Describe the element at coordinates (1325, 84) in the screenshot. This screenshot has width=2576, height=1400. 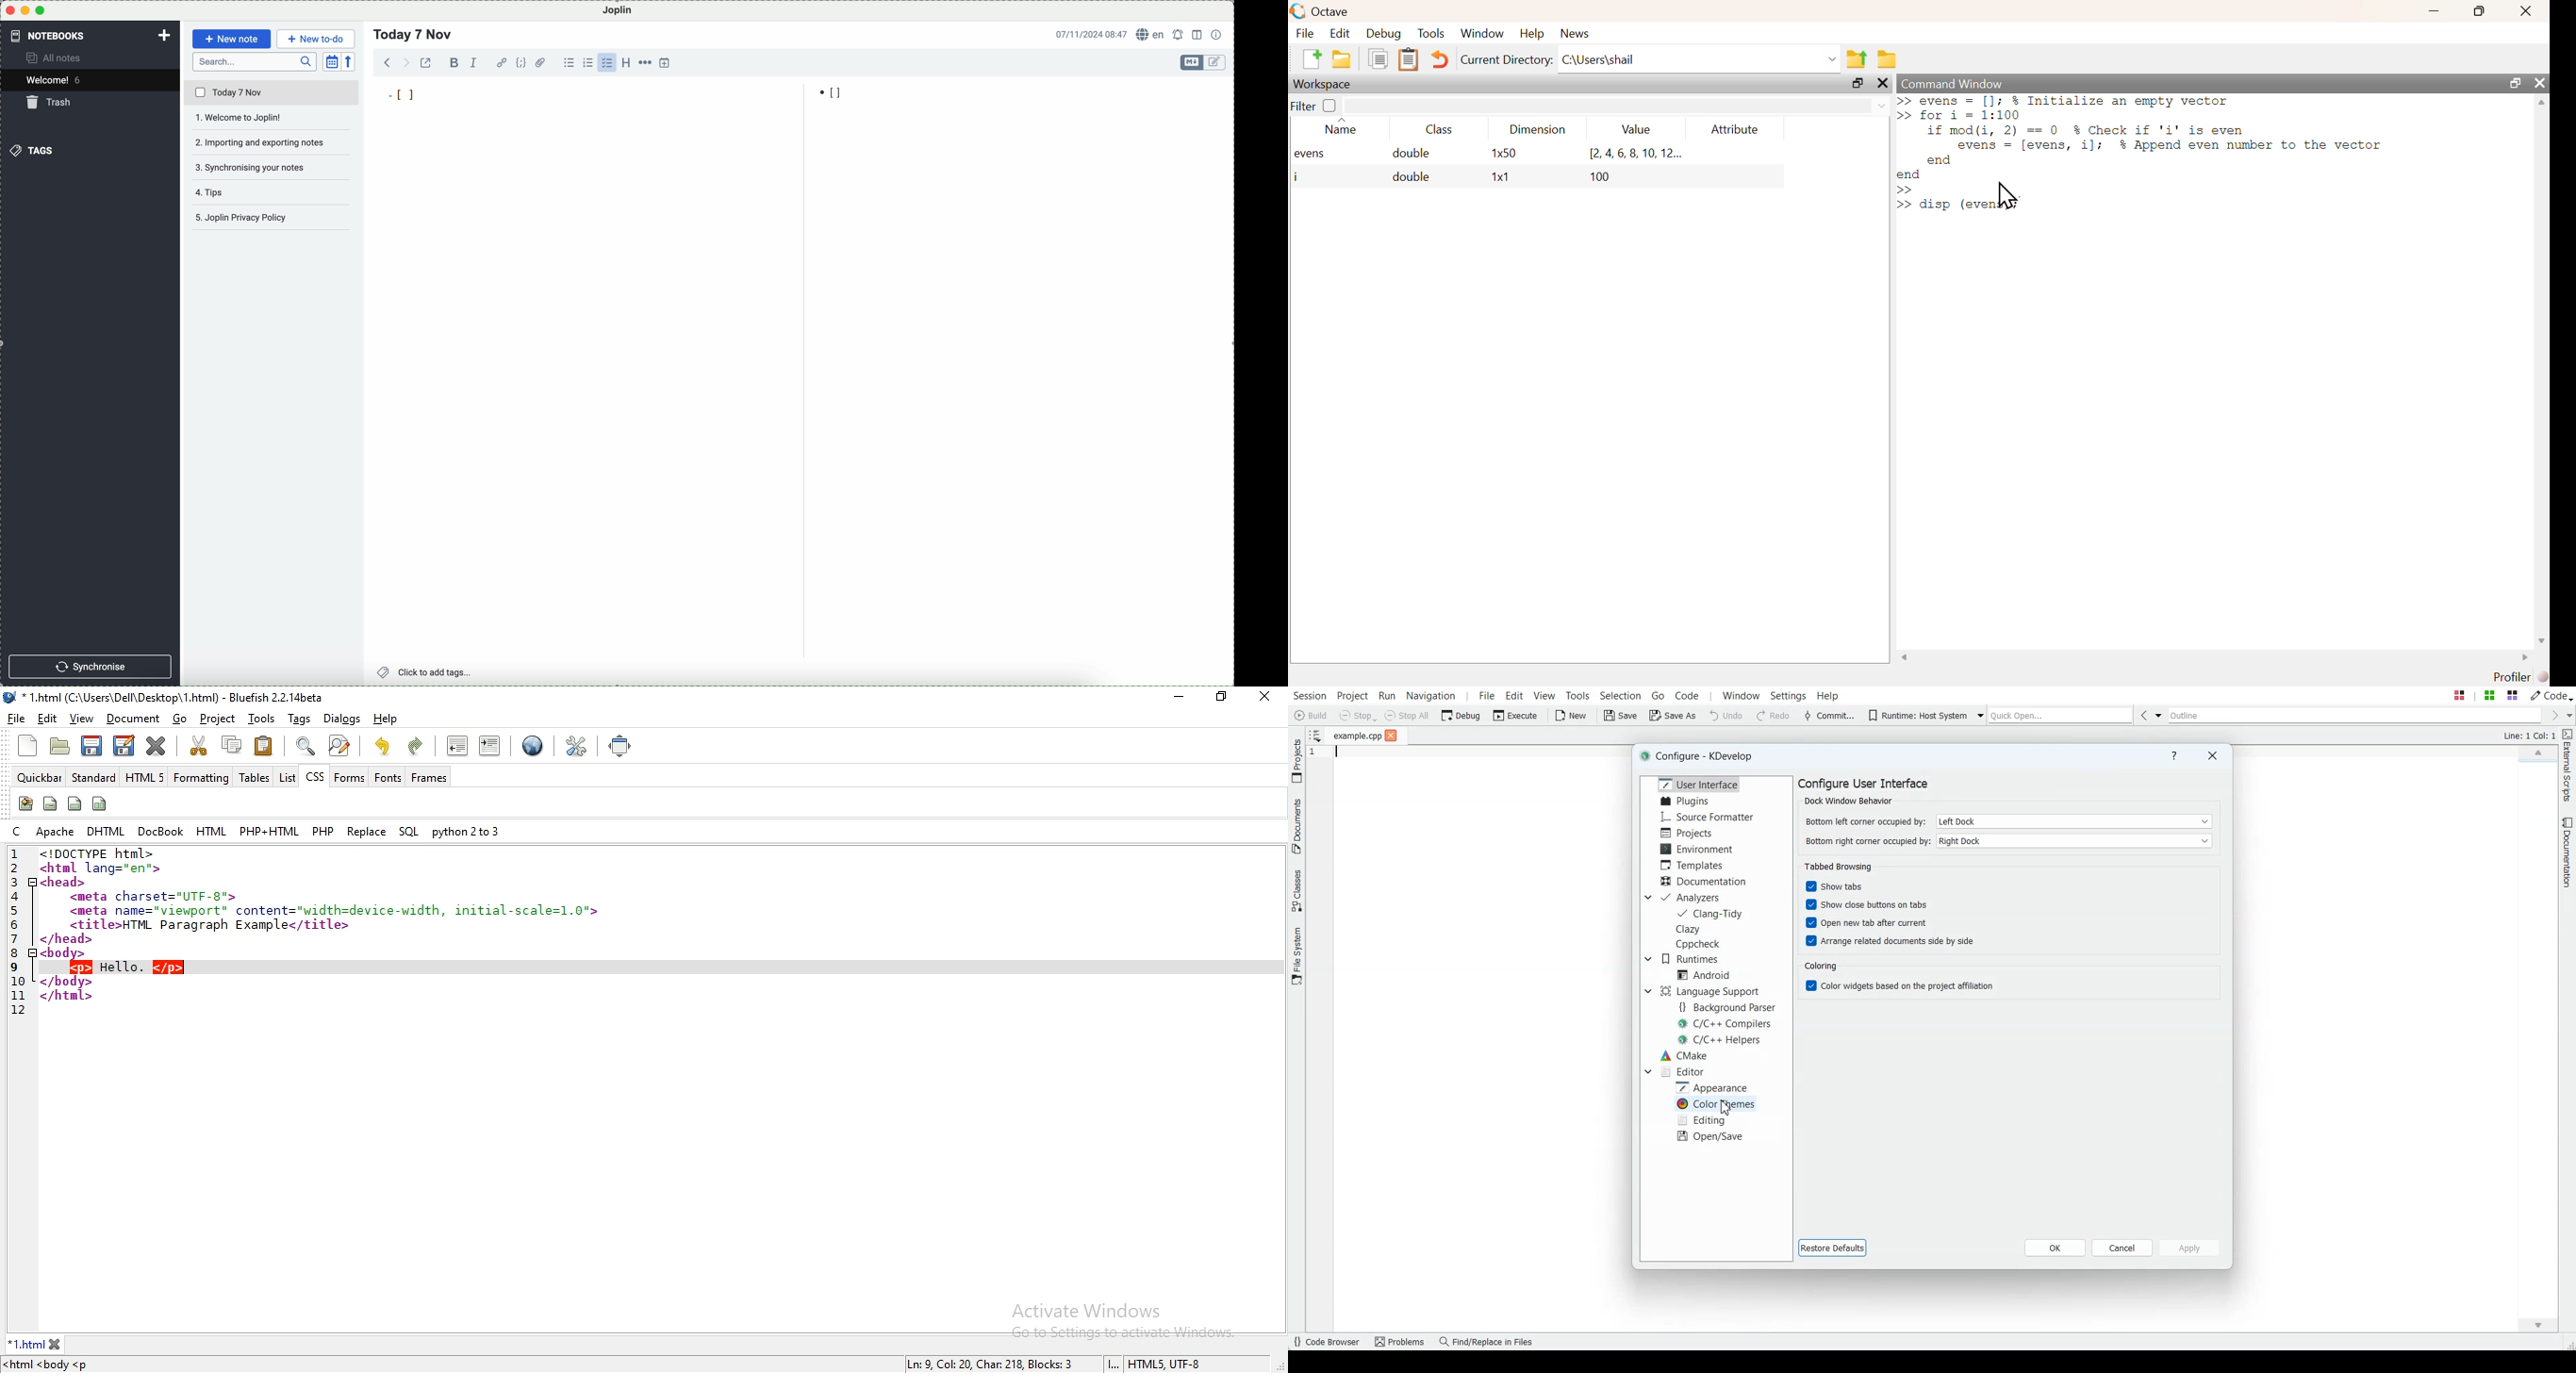
I see `workspace` at that location.